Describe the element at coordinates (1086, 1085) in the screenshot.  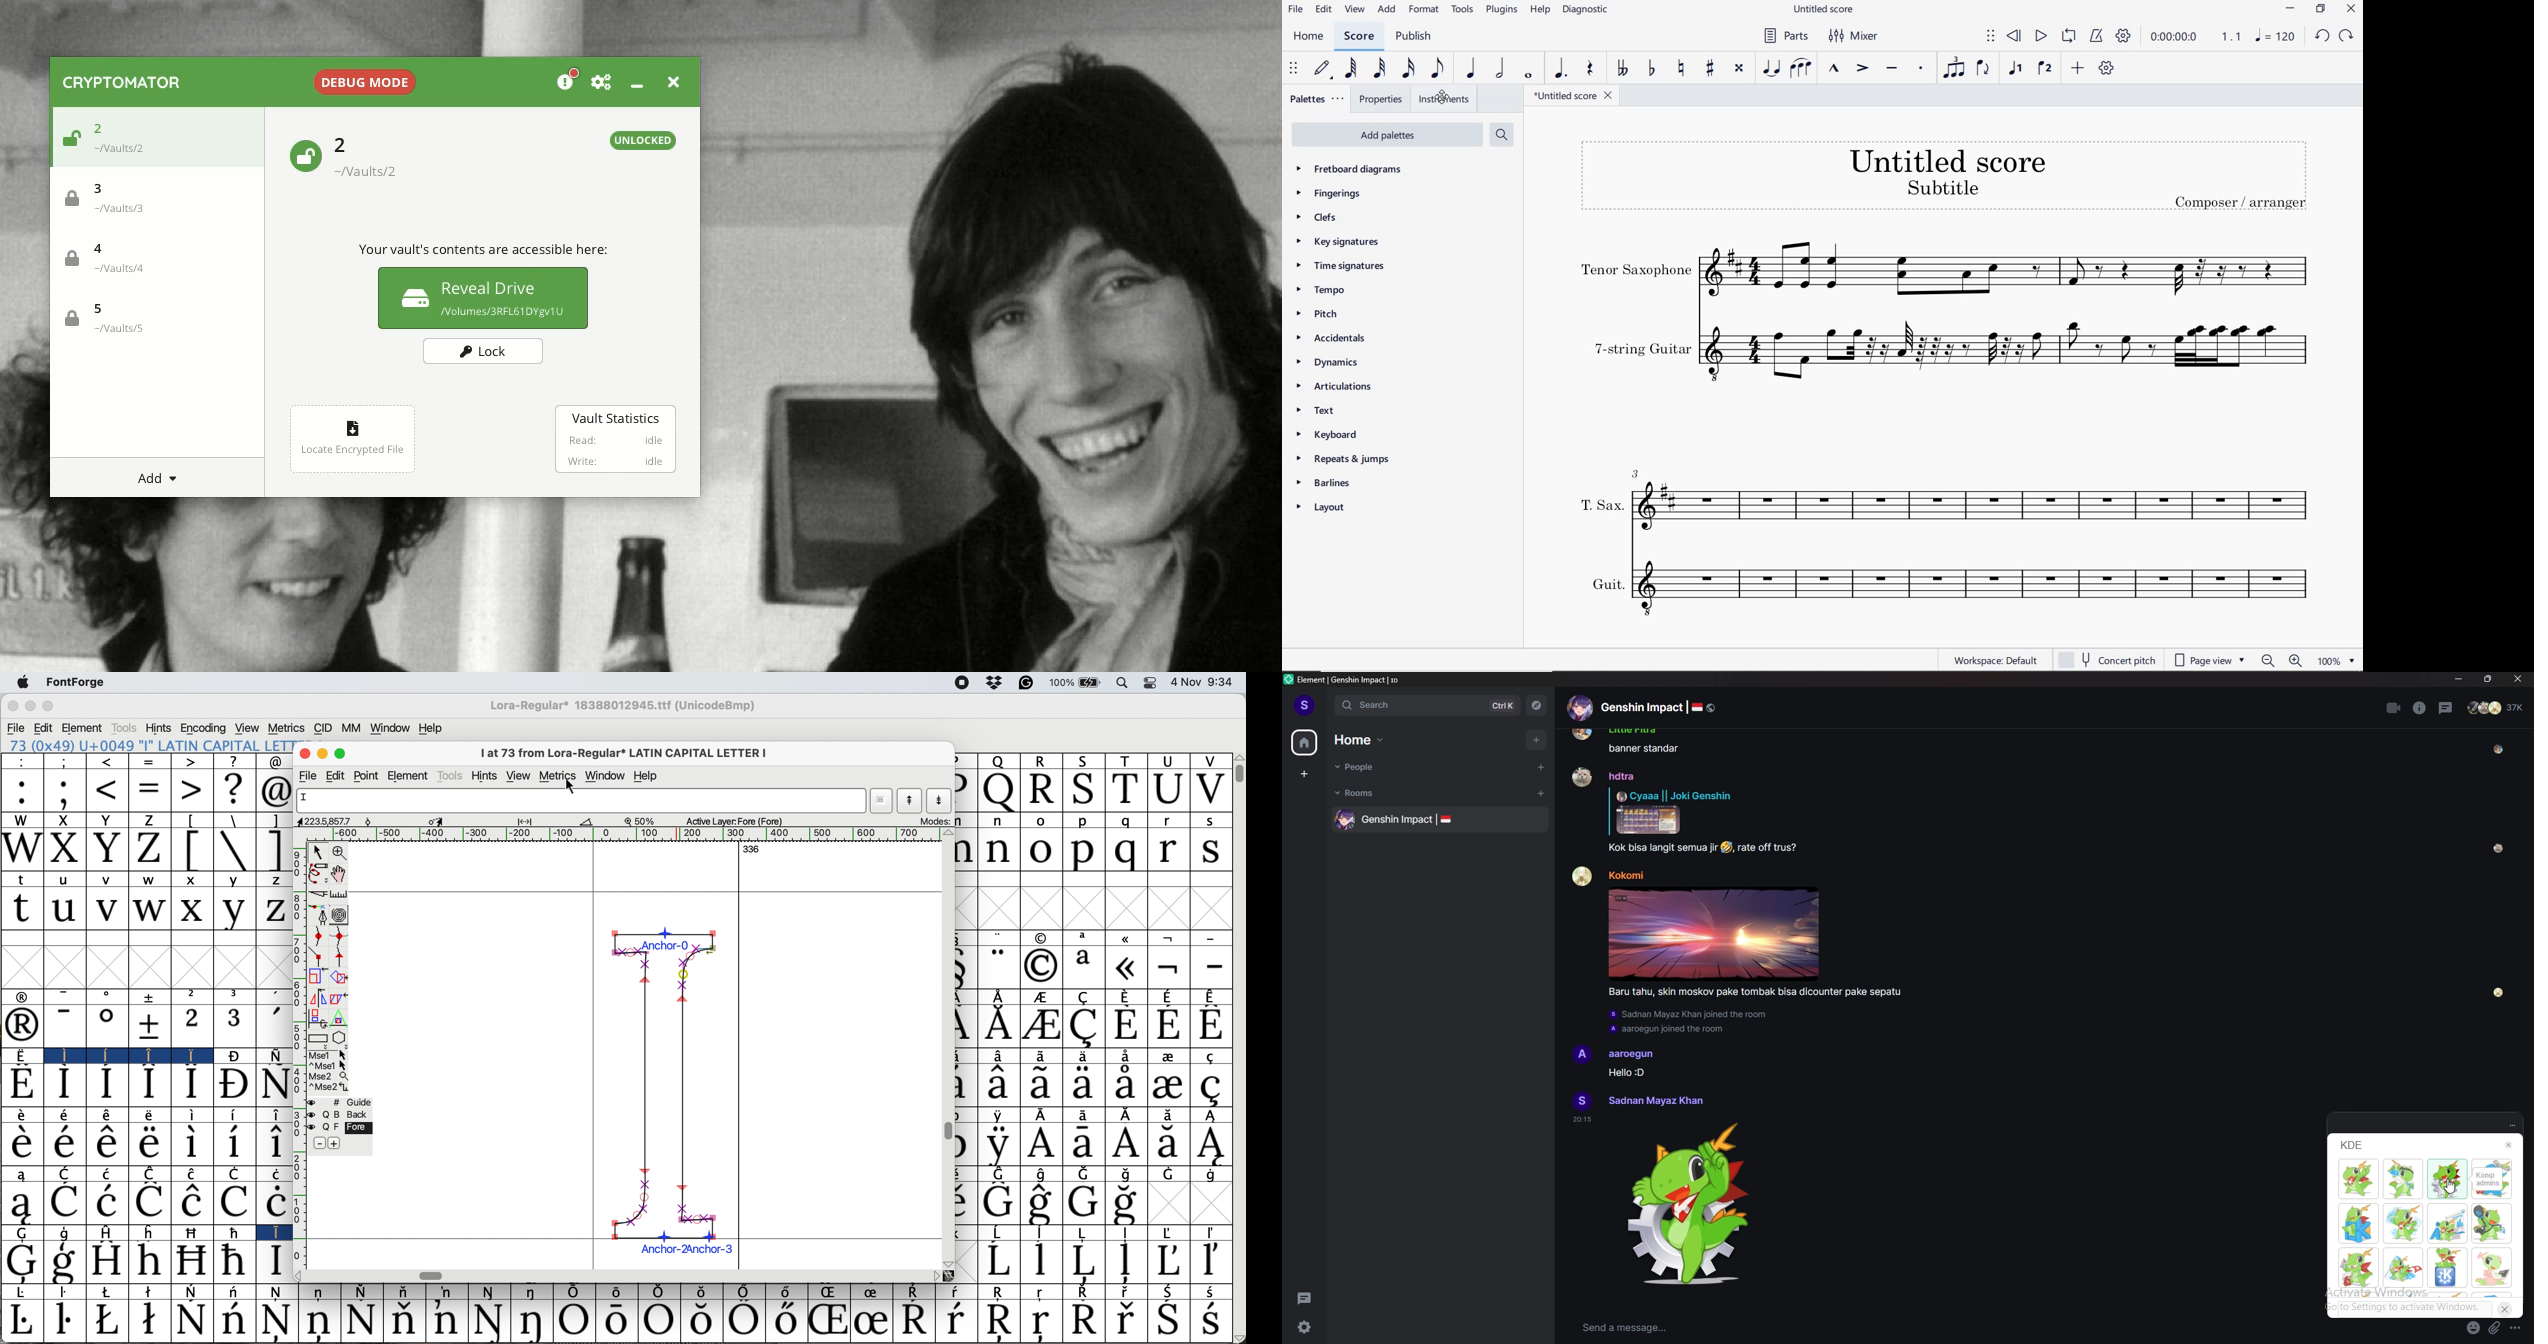
I see `Symbol` at that location.